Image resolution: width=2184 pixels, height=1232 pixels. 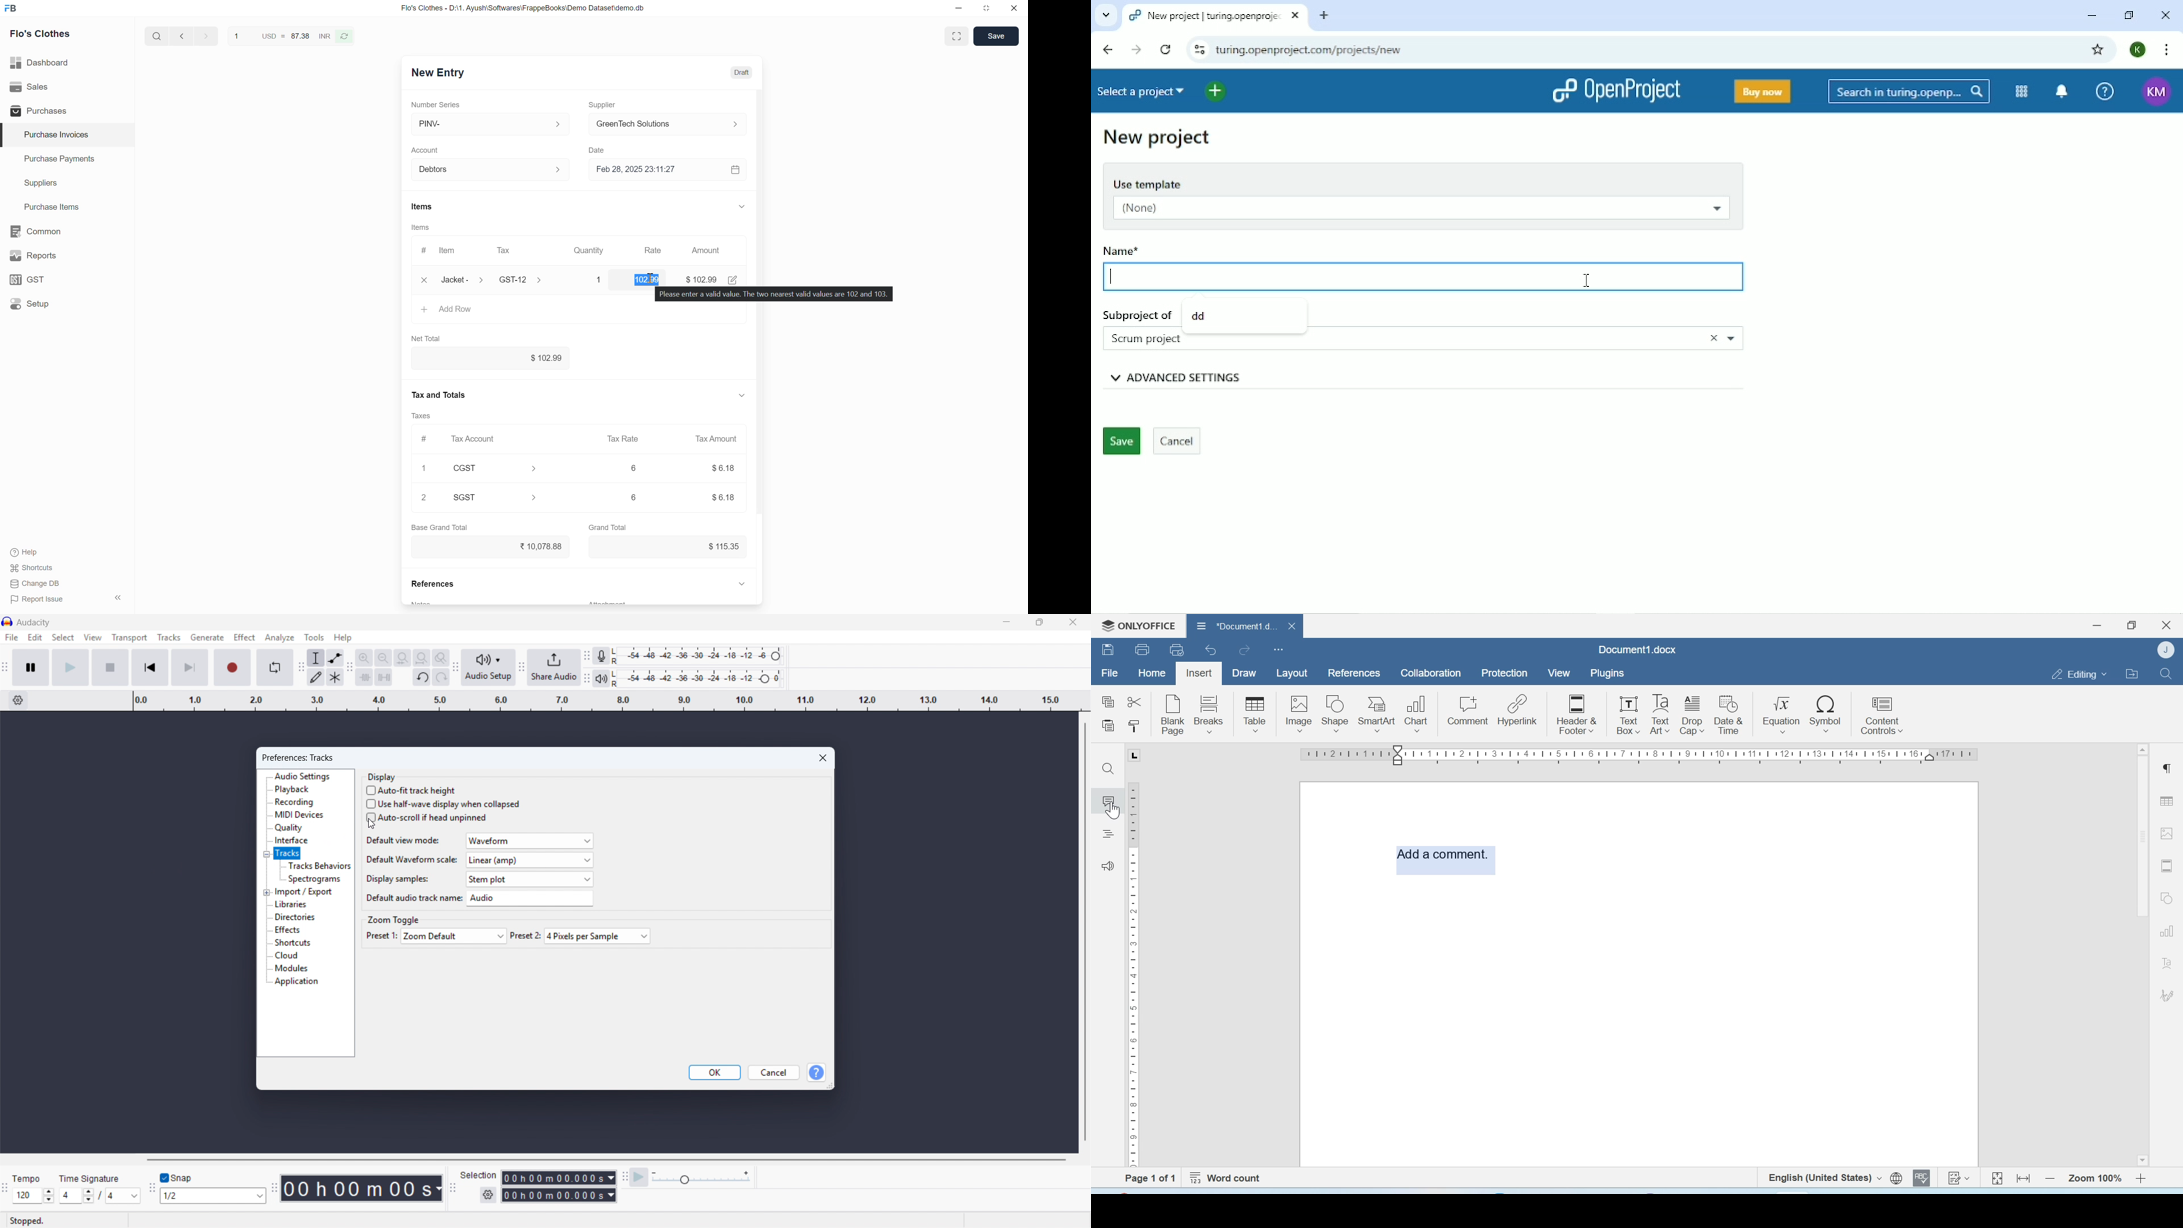 What do you see at coordinates (659, 169) in the screenshot?
I see `Feb 28, 2025 23:11:27` at bounding box center [659, 169].